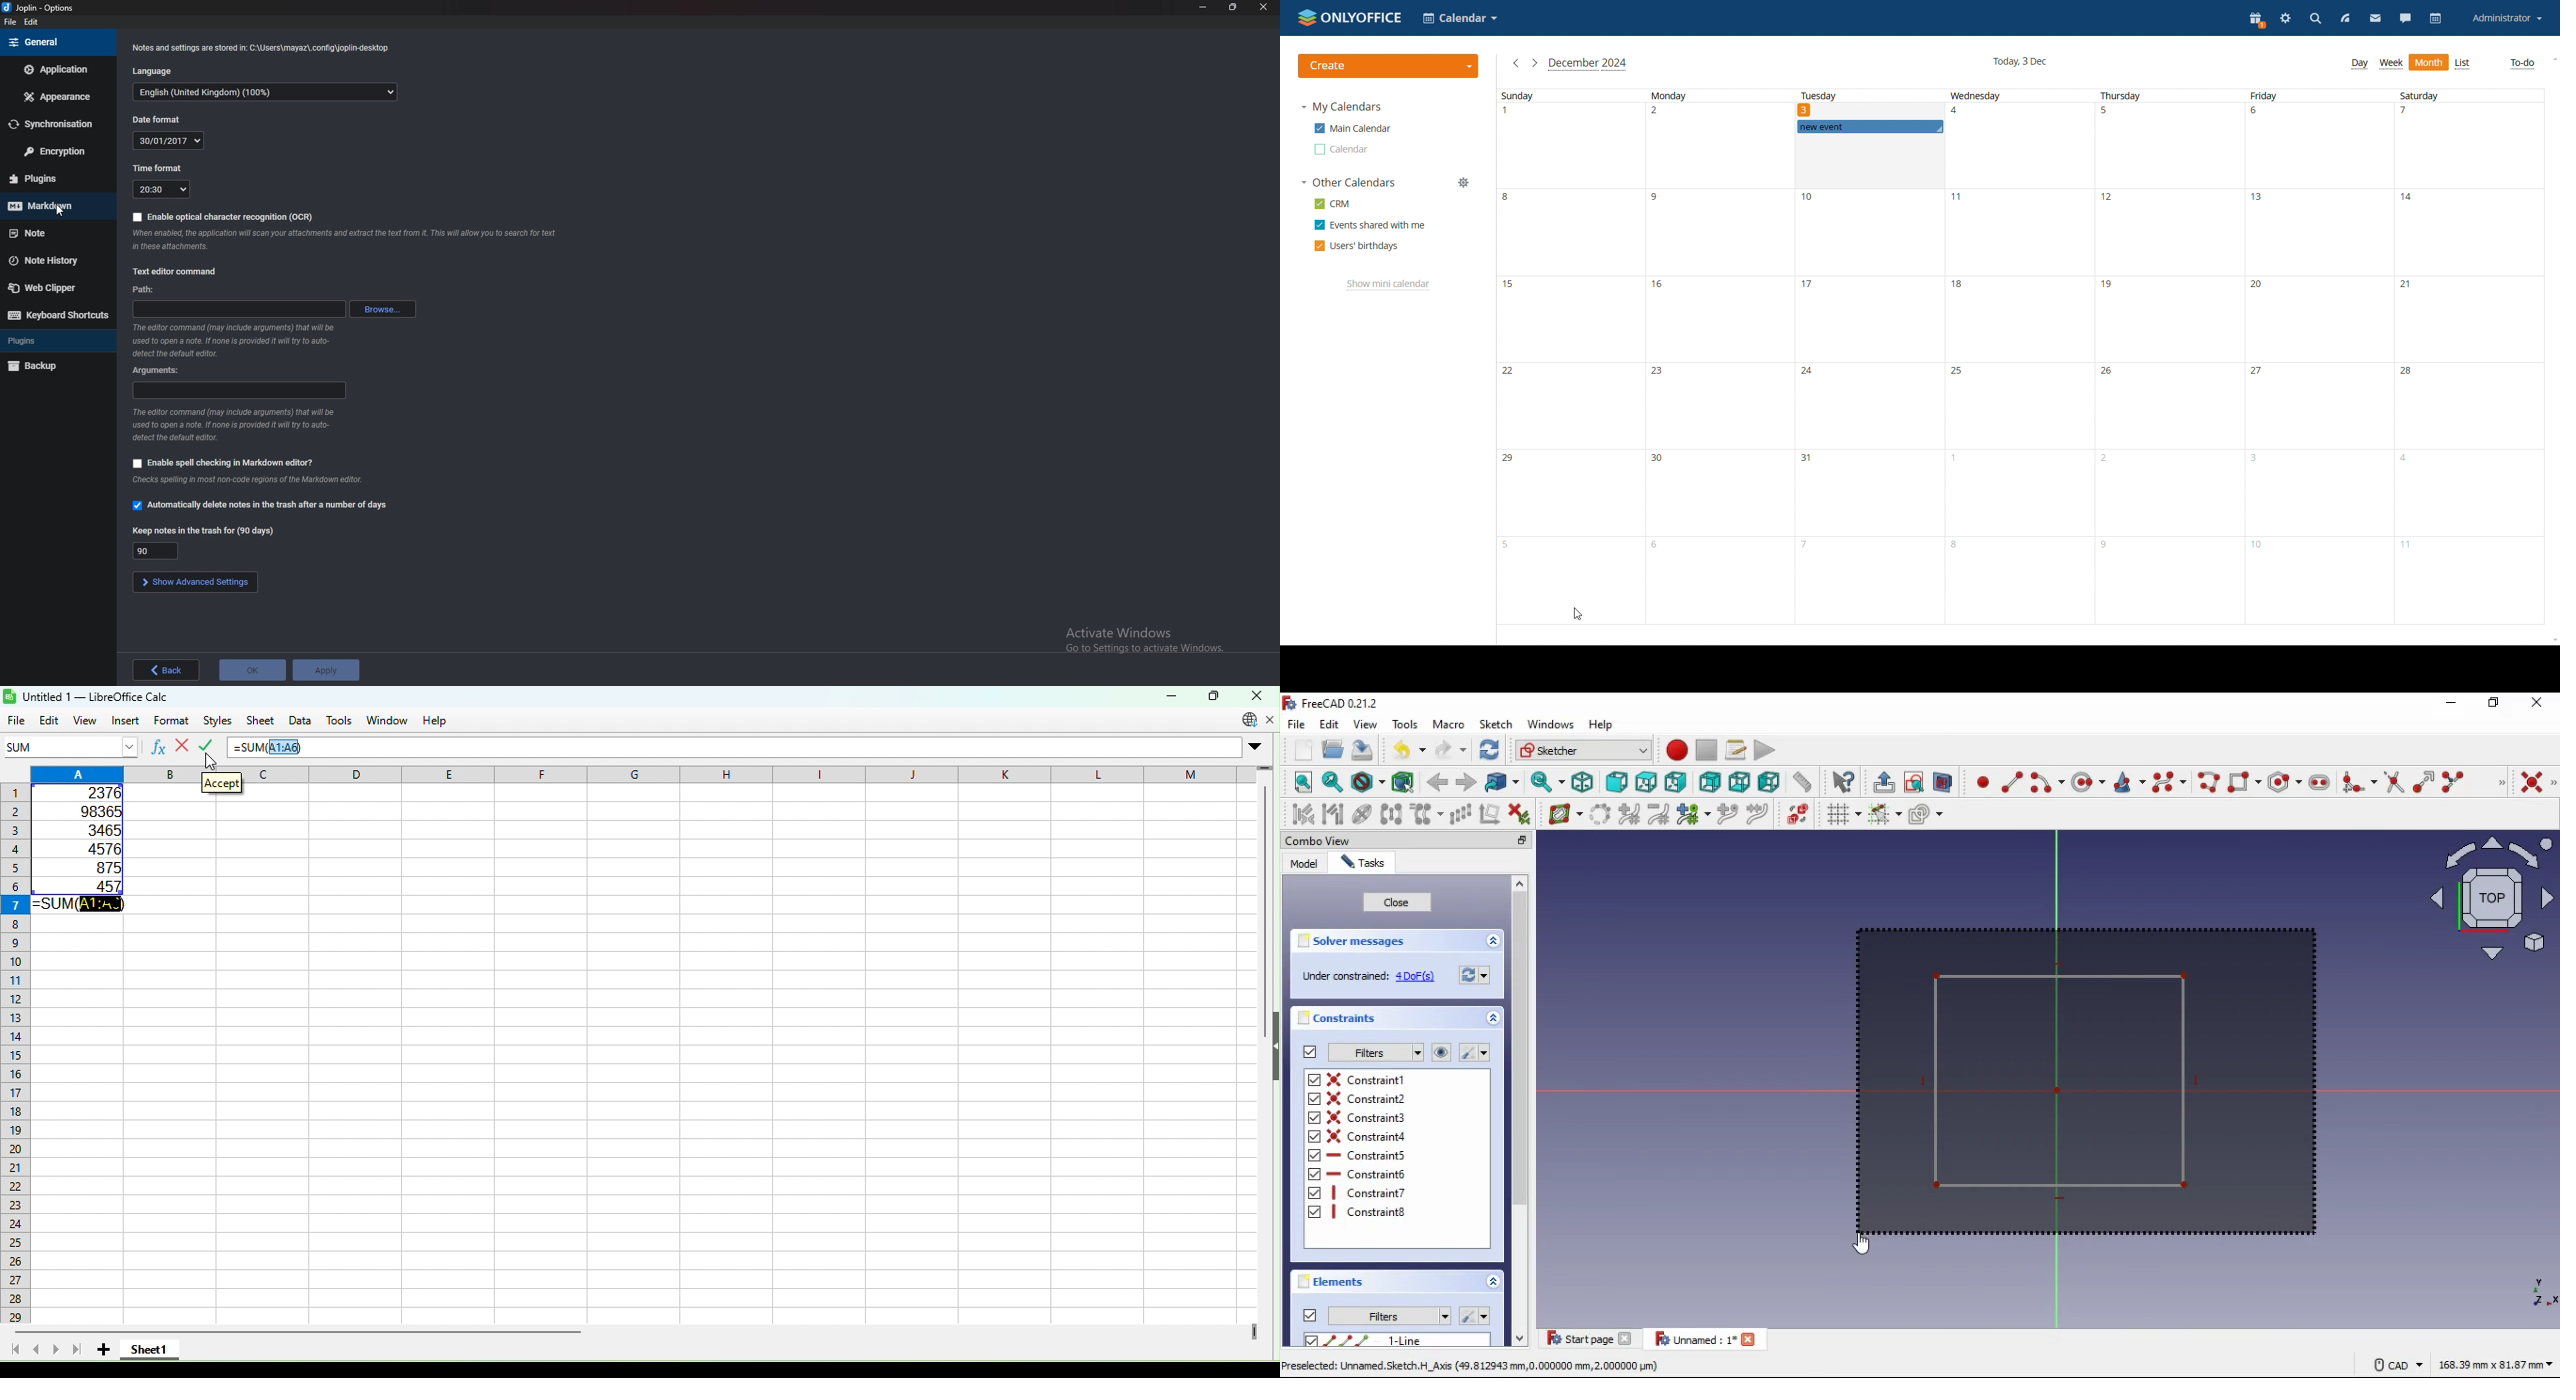 This screenshot has height=1400, width=2576. Describe the element at coordinates (149, 1348) in the screenshot. I see `Sheet1` at that location.